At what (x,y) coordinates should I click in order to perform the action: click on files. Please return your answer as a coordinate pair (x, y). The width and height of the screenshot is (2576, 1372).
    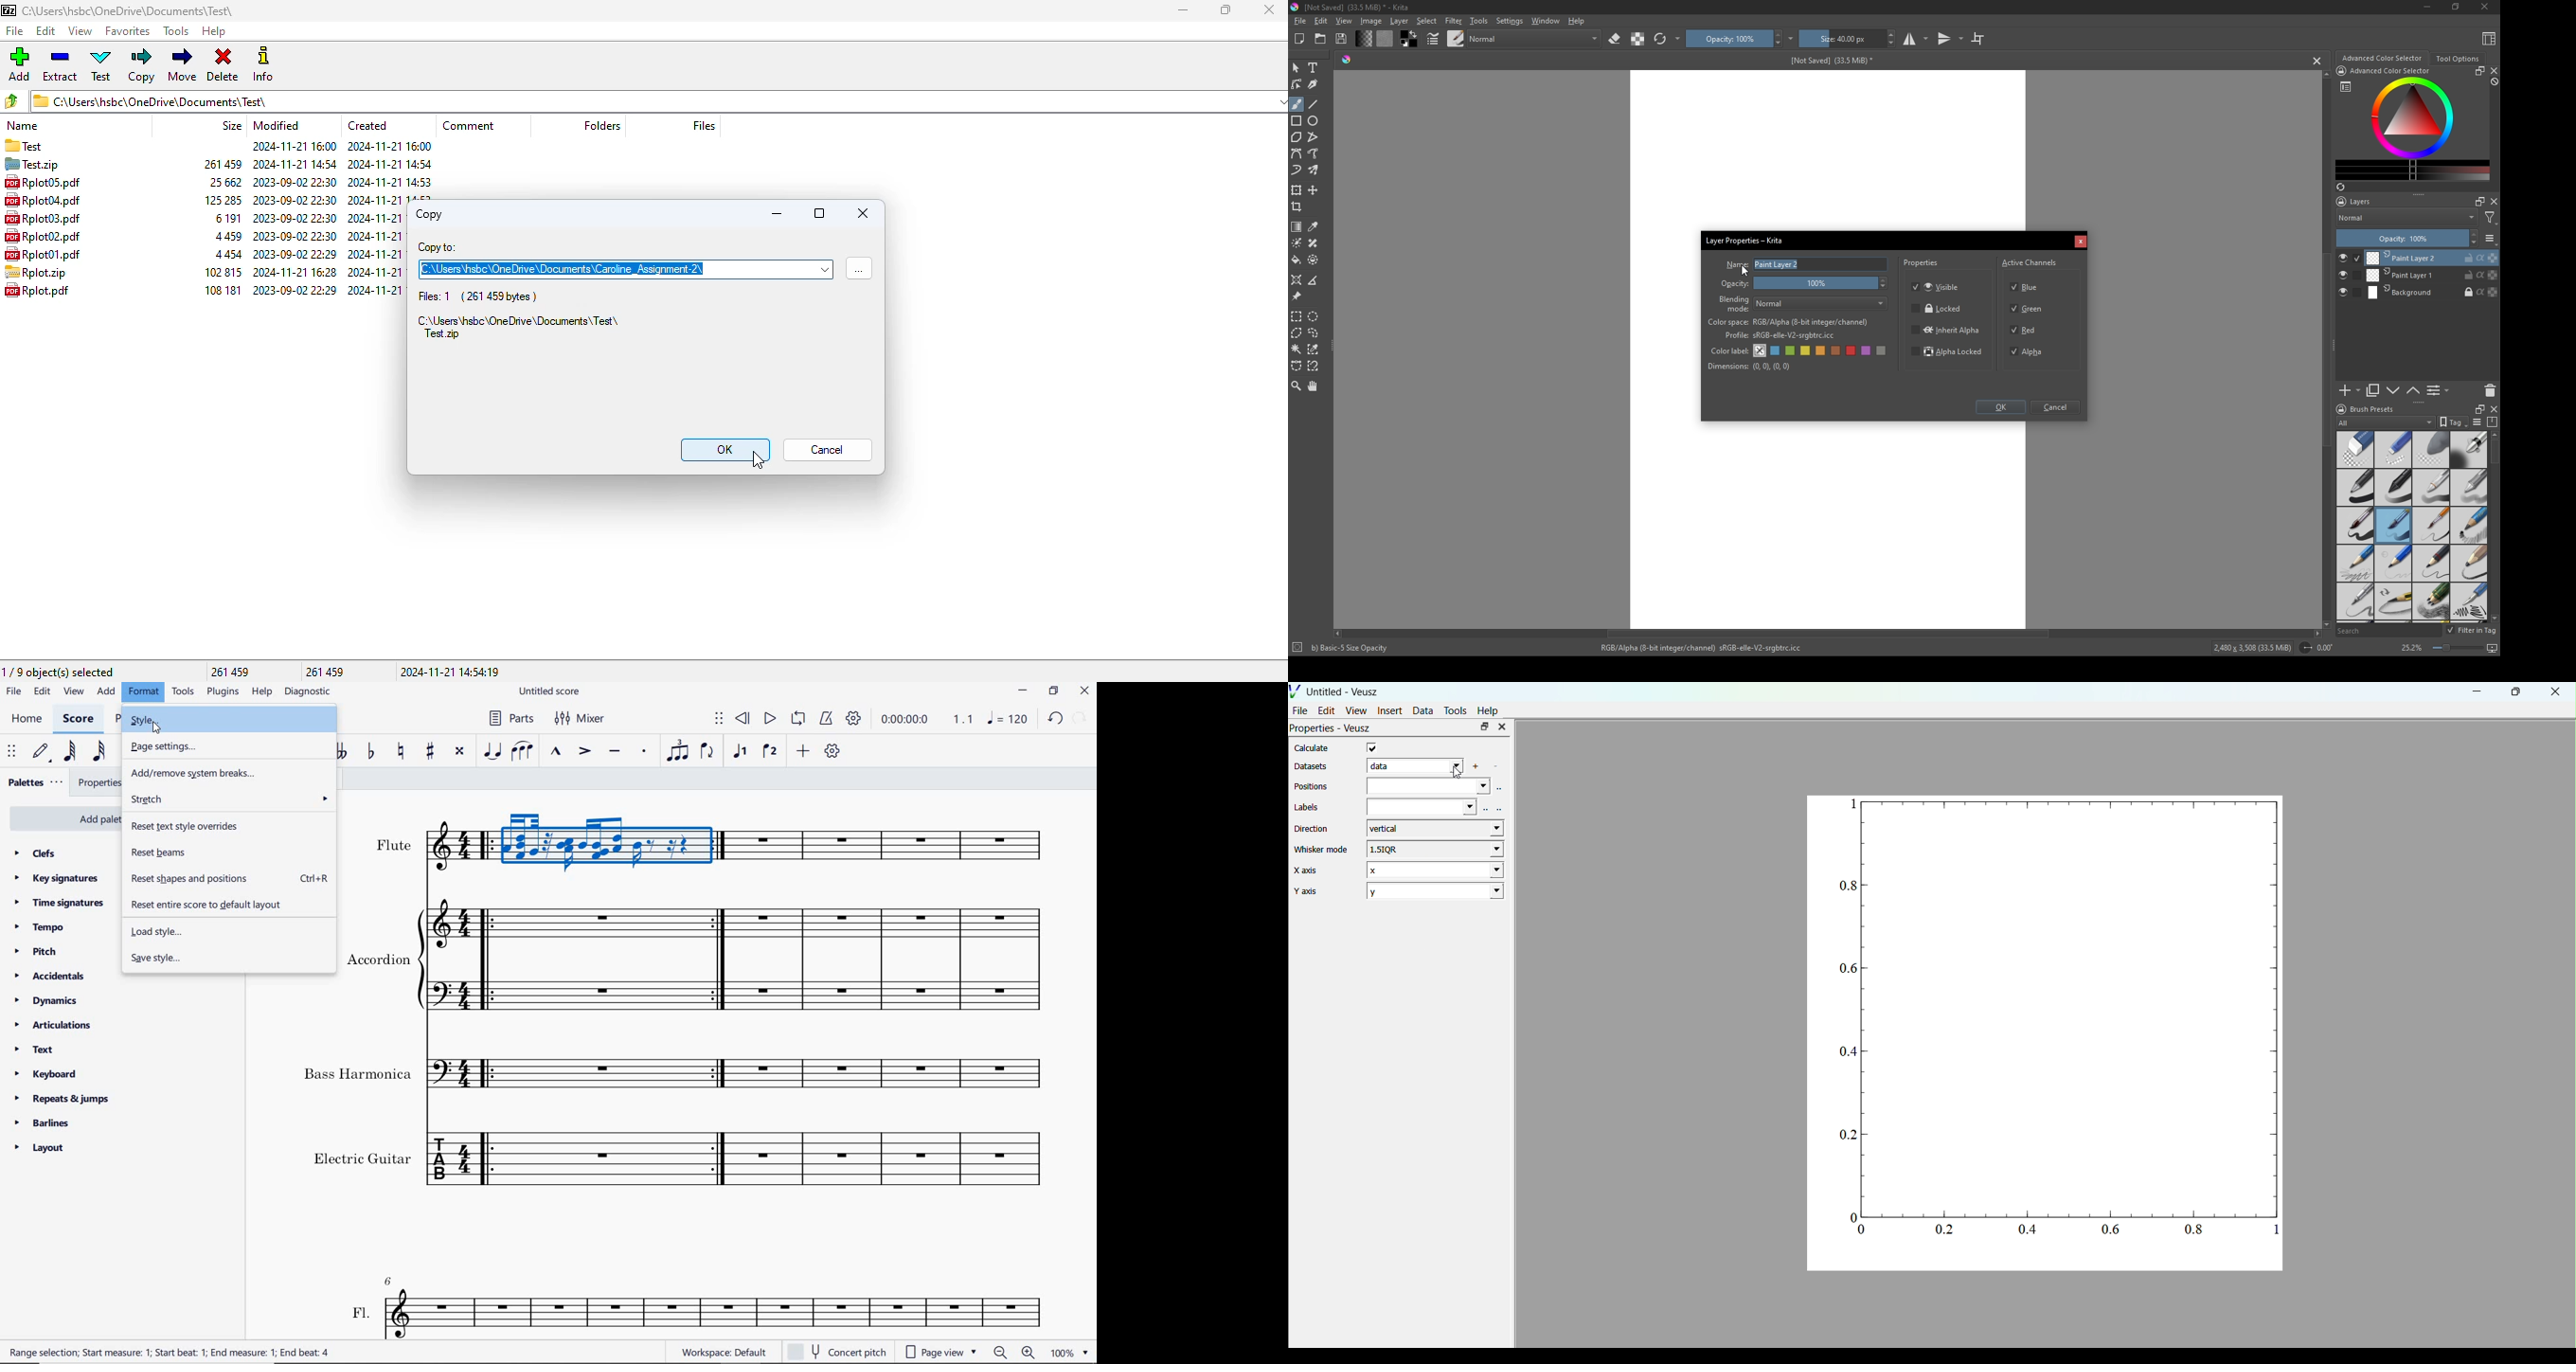
    Looking at the image, I should click on (703, 125).